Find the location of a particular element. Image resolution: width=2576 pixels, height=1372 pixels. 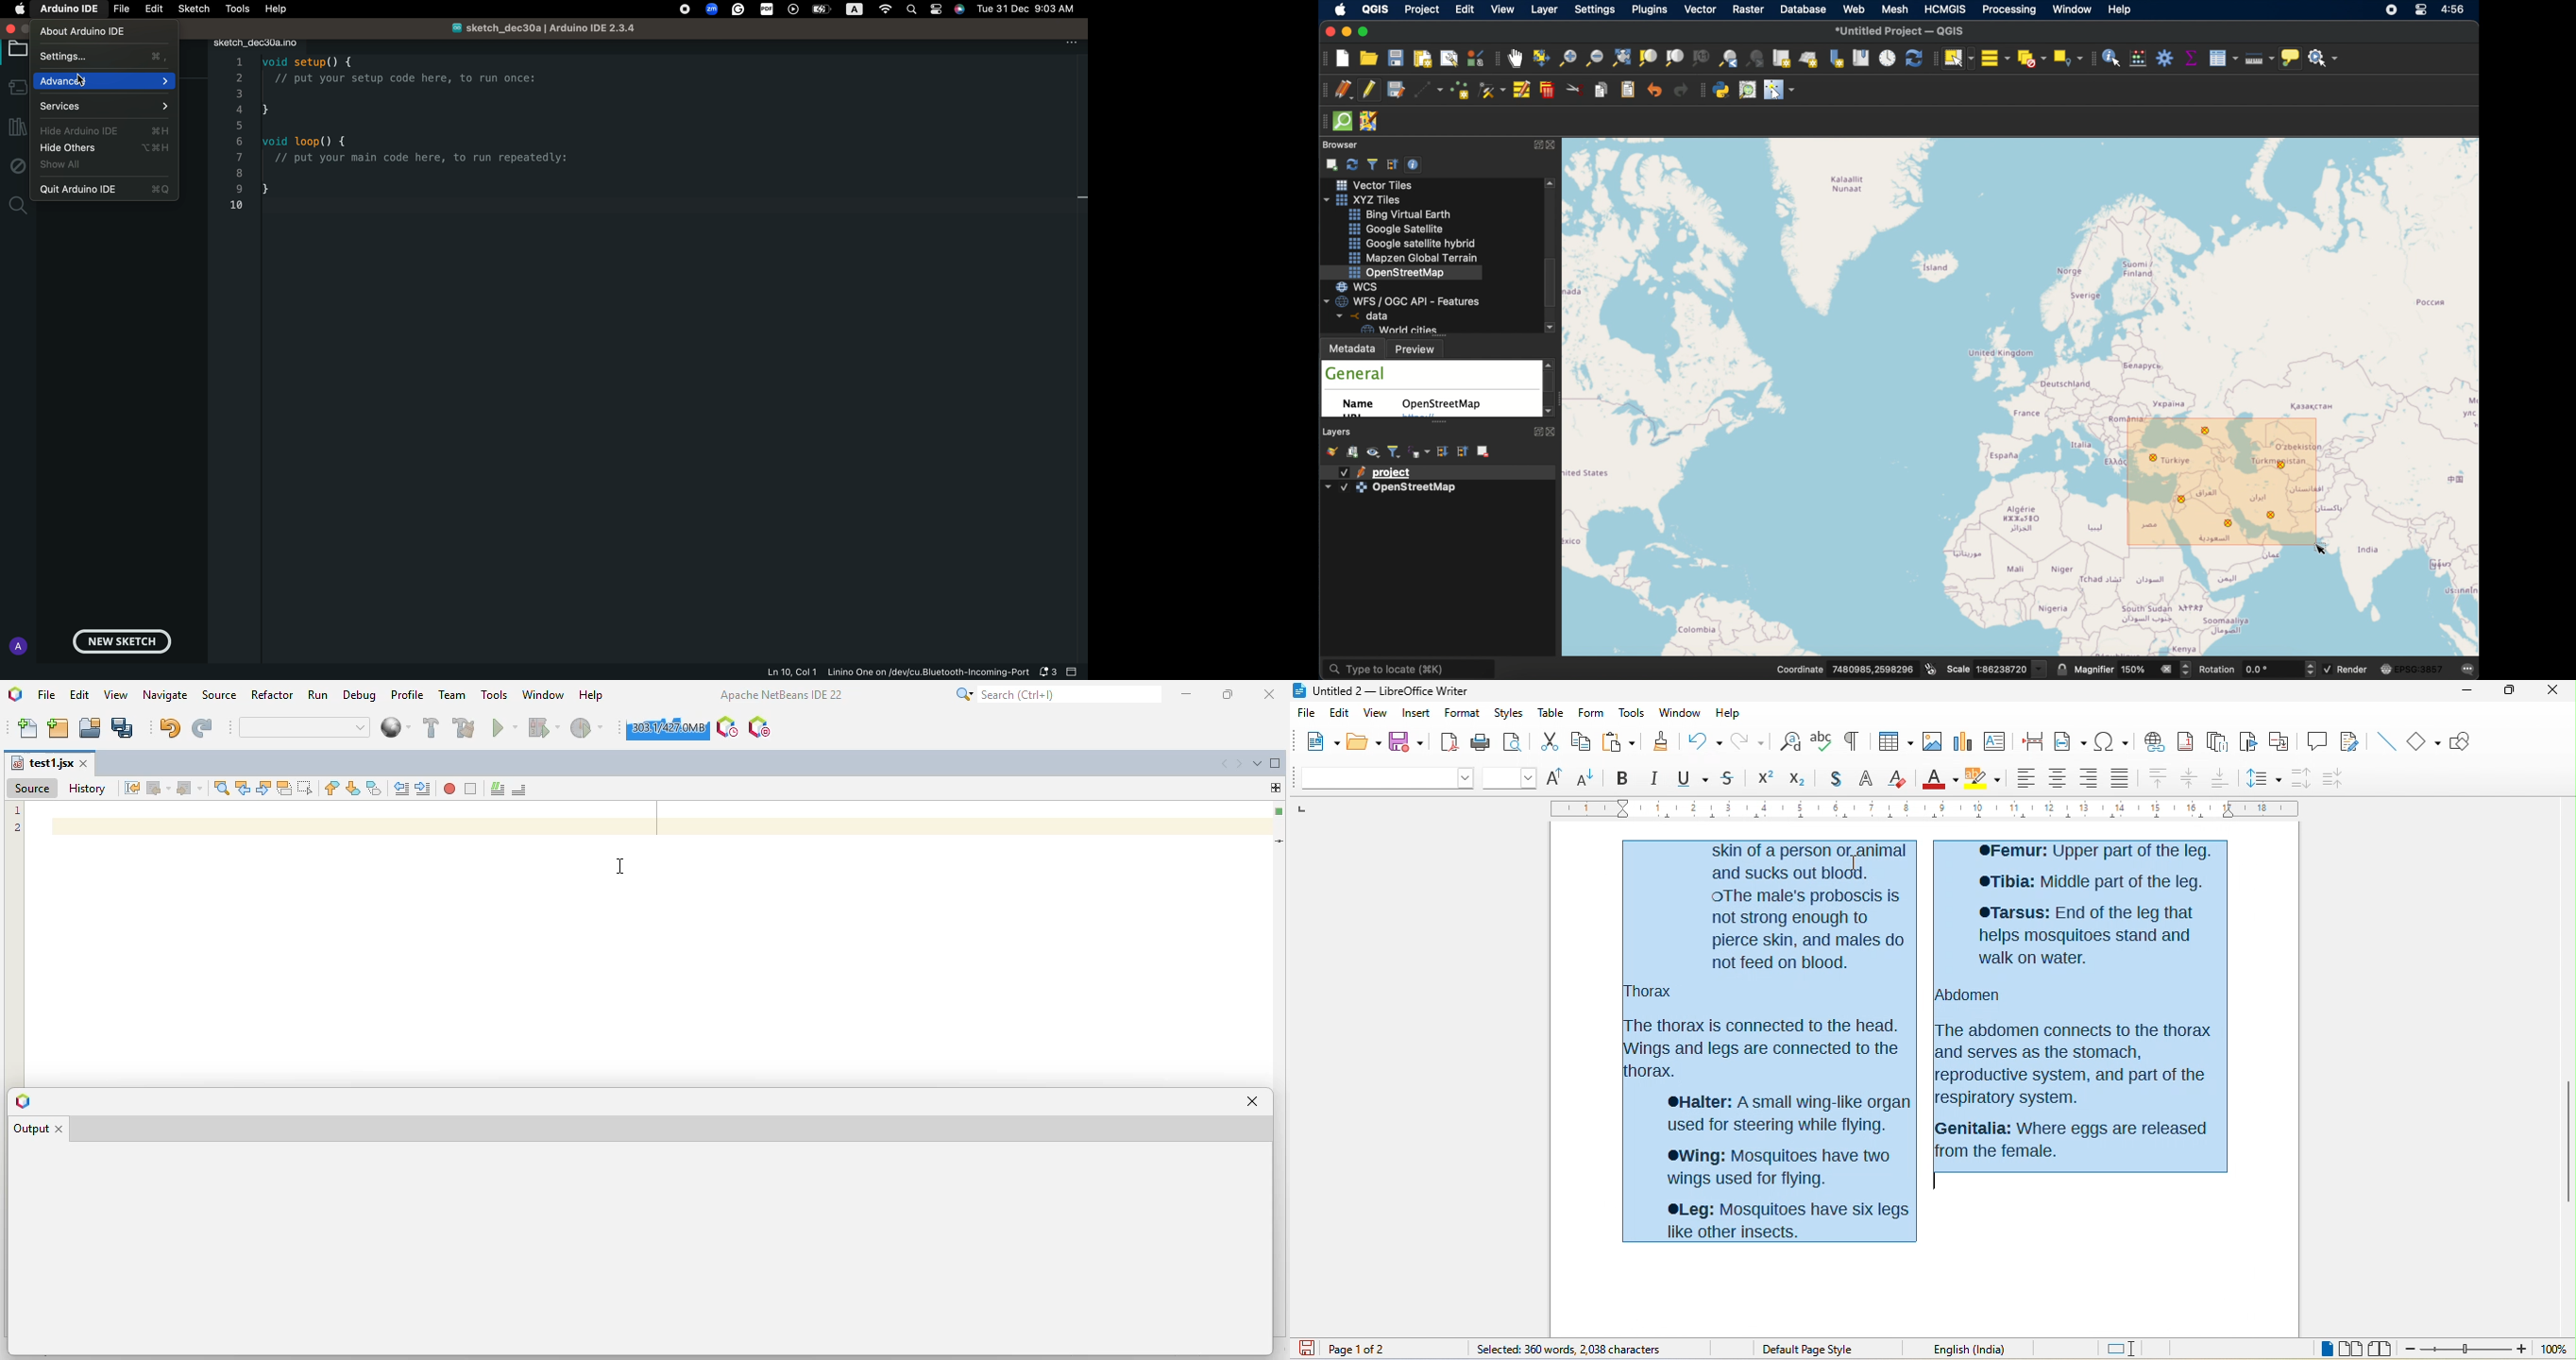

chart is located at coordinates (1963, 740).